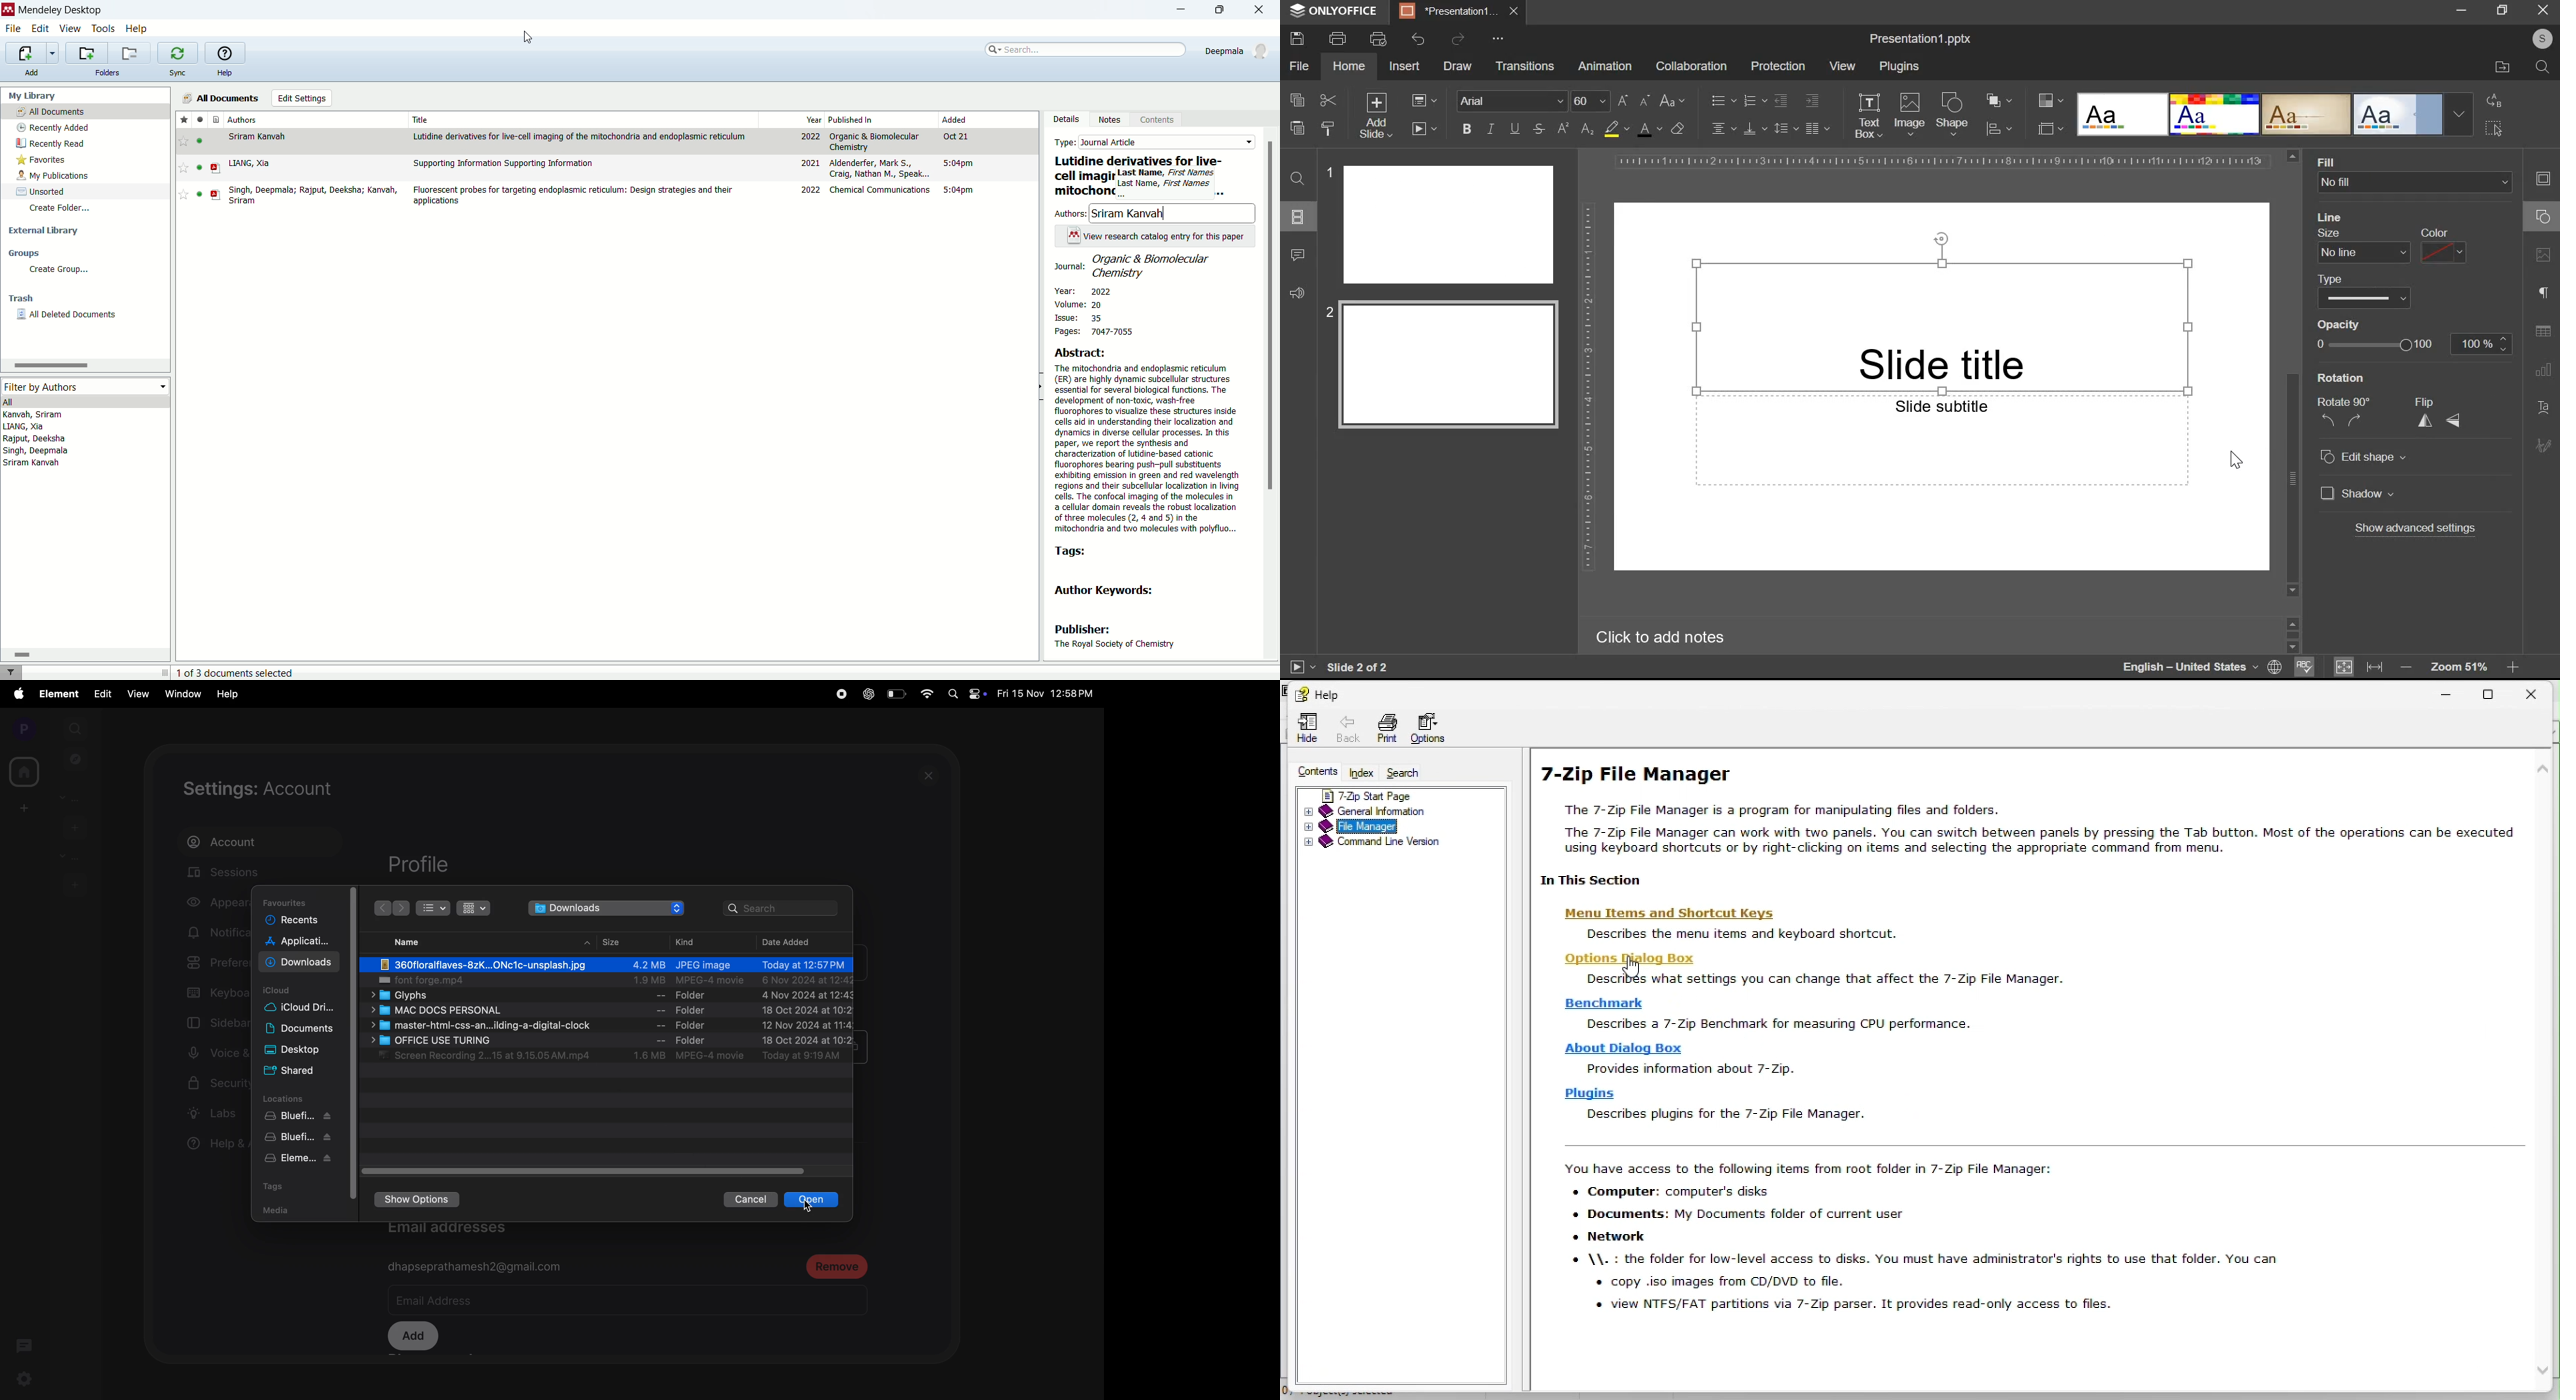 This screenshot has width=2576, height=1400. What do you see at coordinates (2051, 127) in the screenshot?
I see `slide size` at bounding box center [2051, 127].